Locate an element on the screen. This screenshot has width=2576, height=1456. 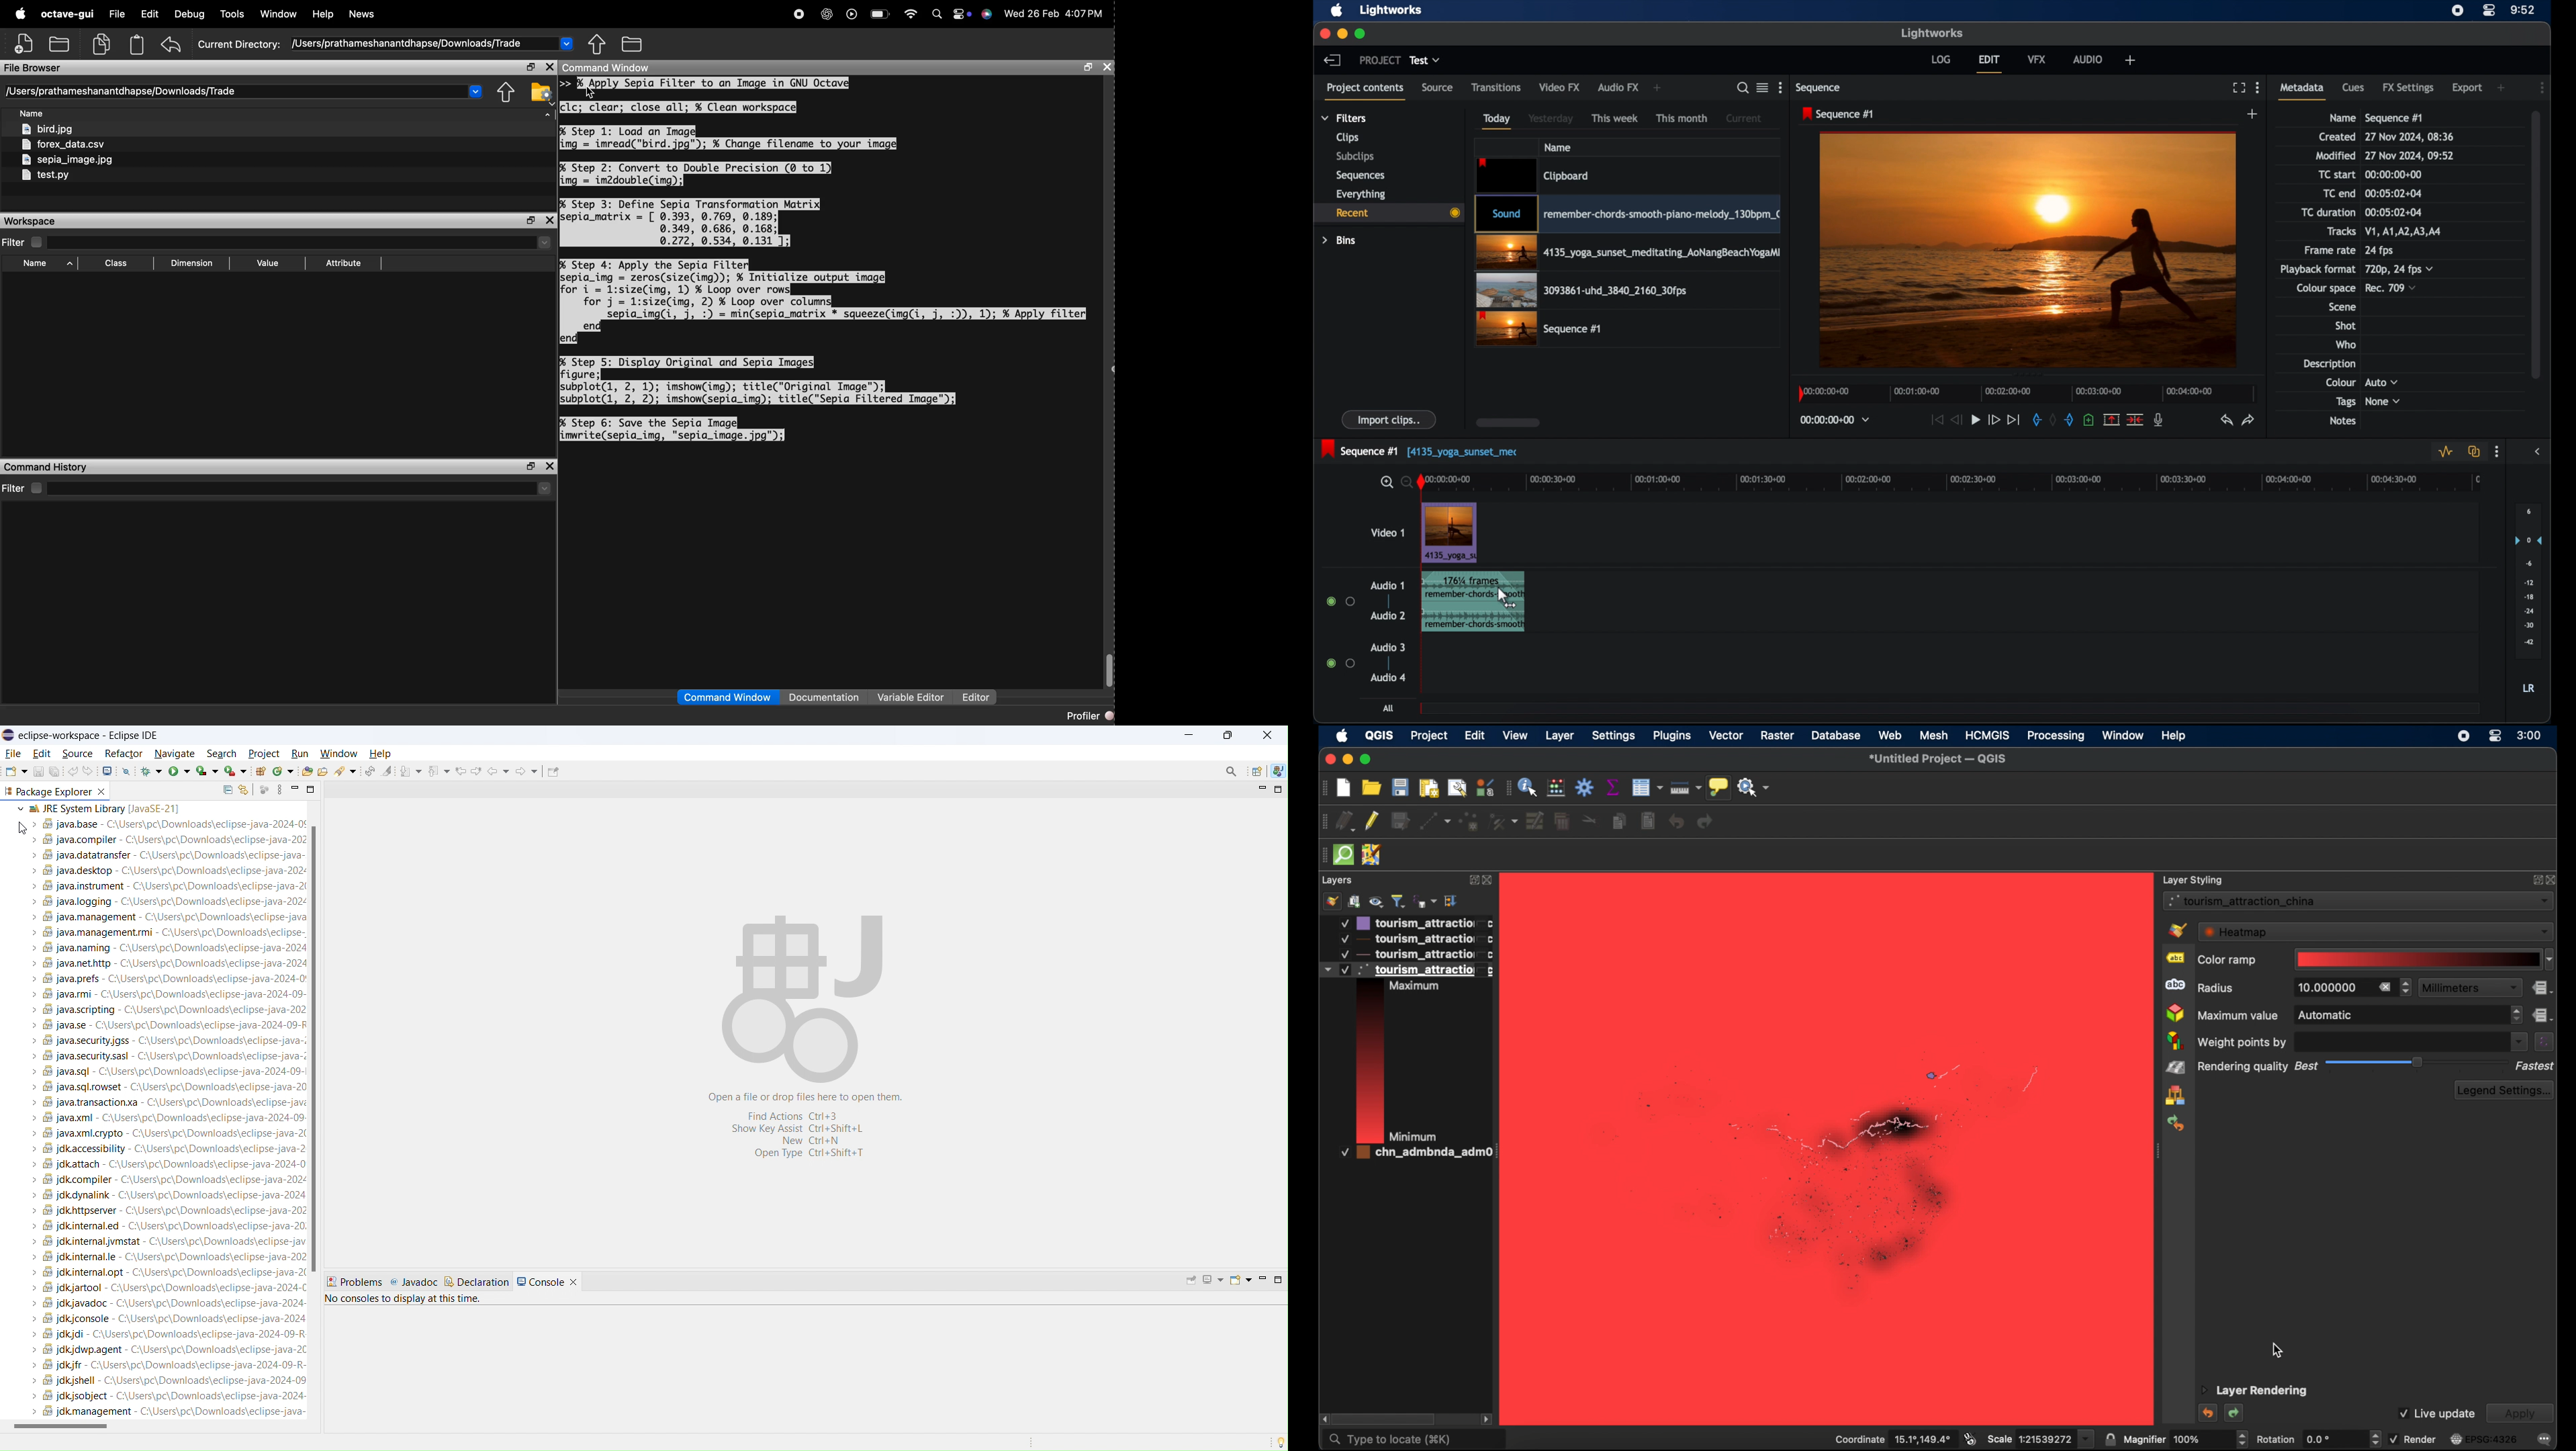
open in separate window is located at coordinates (531, 66).